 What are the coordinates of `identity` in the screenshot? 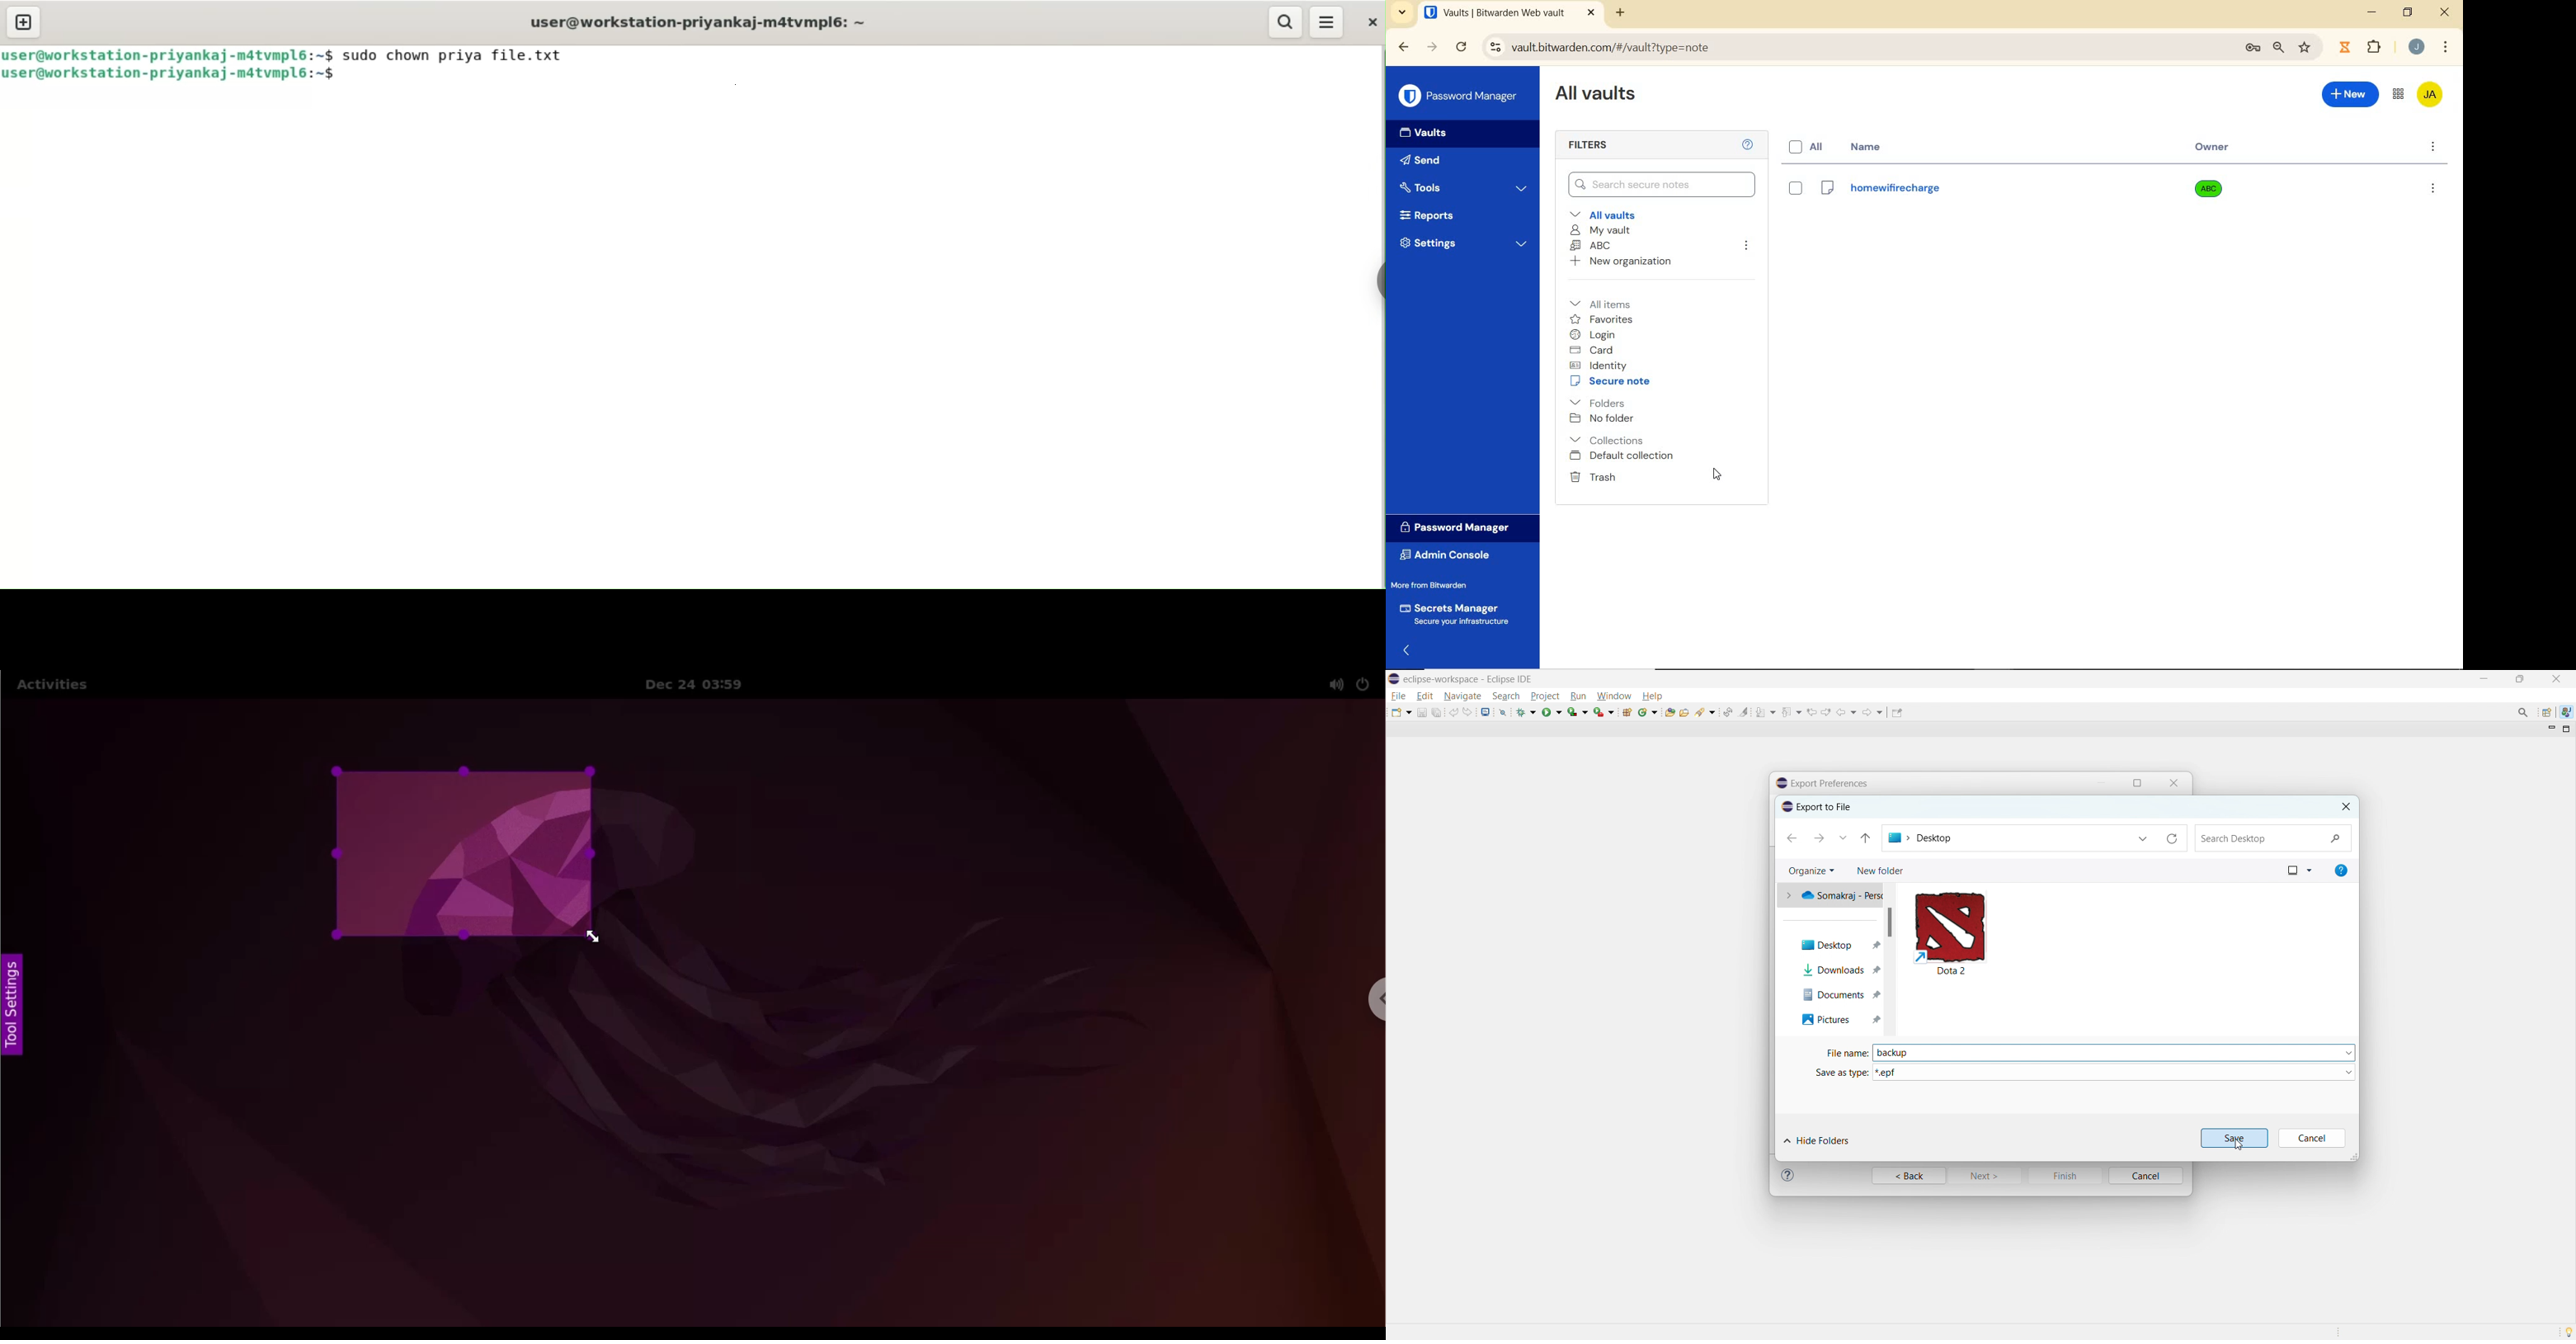 It's located at (1598, 365).